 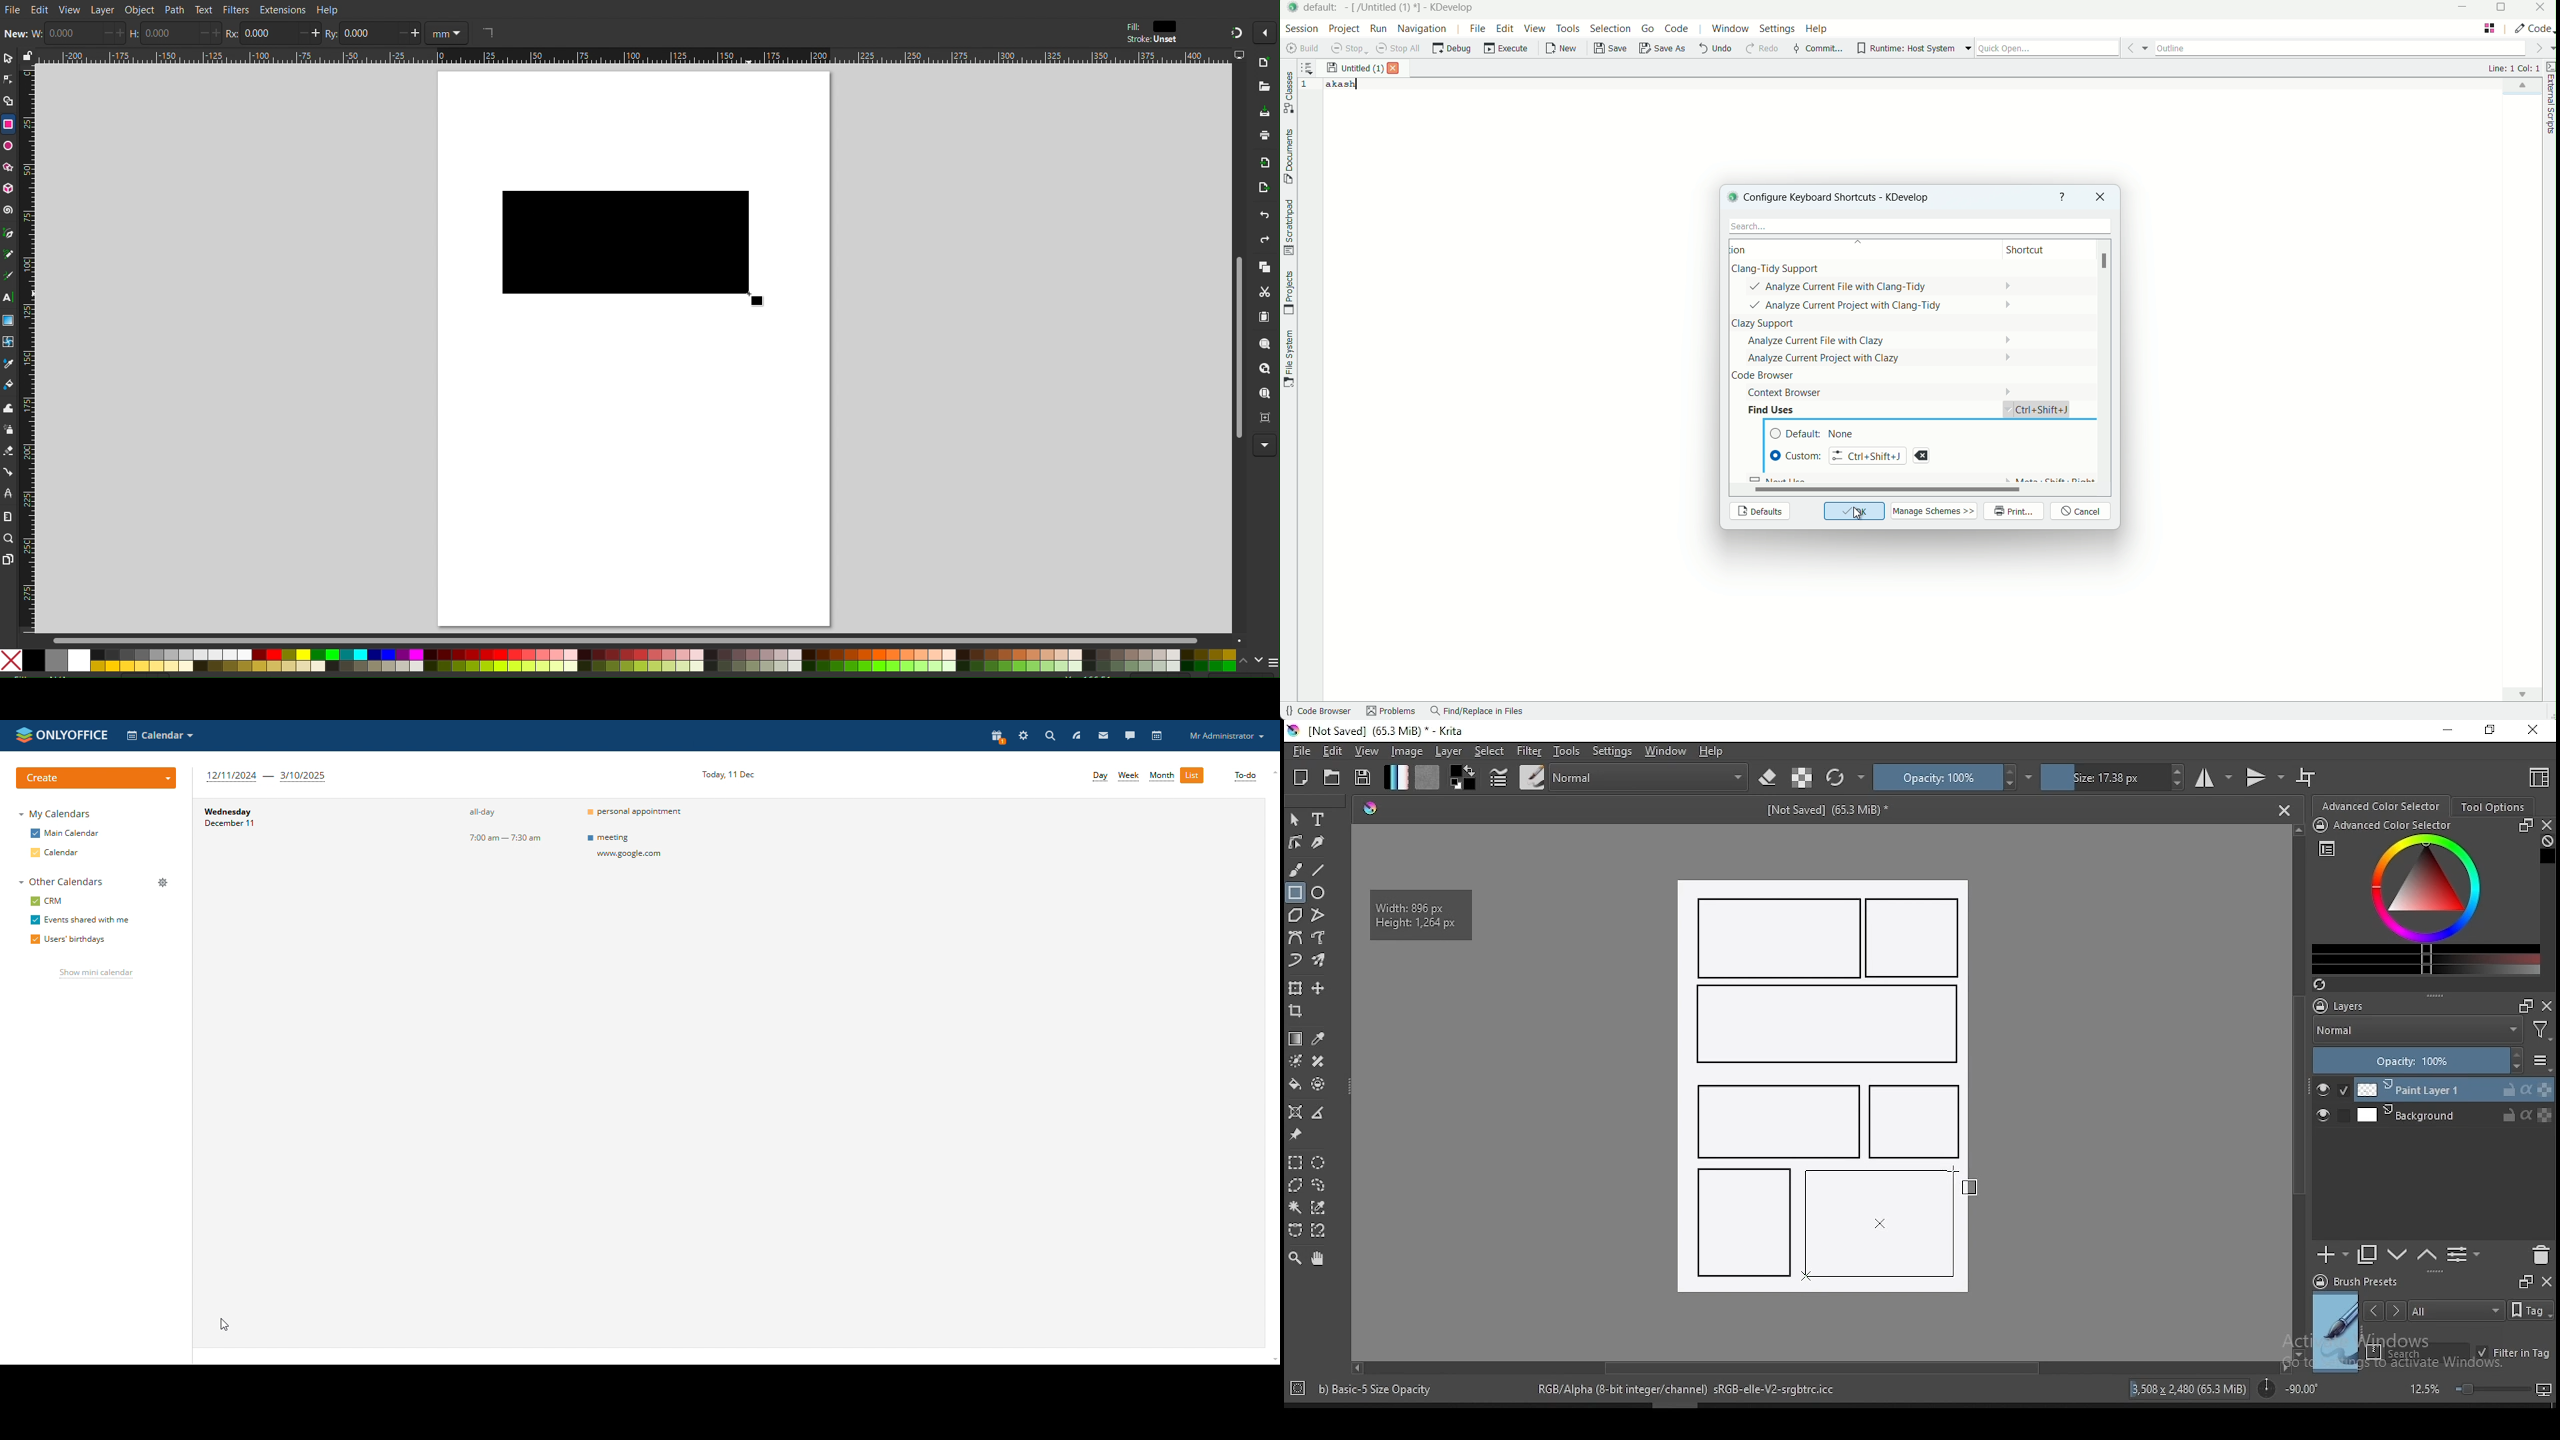 What do you see at coordinates (2525, 1281) in the screenshot?
I see `Frames` at bounding box center [2525, 1281].